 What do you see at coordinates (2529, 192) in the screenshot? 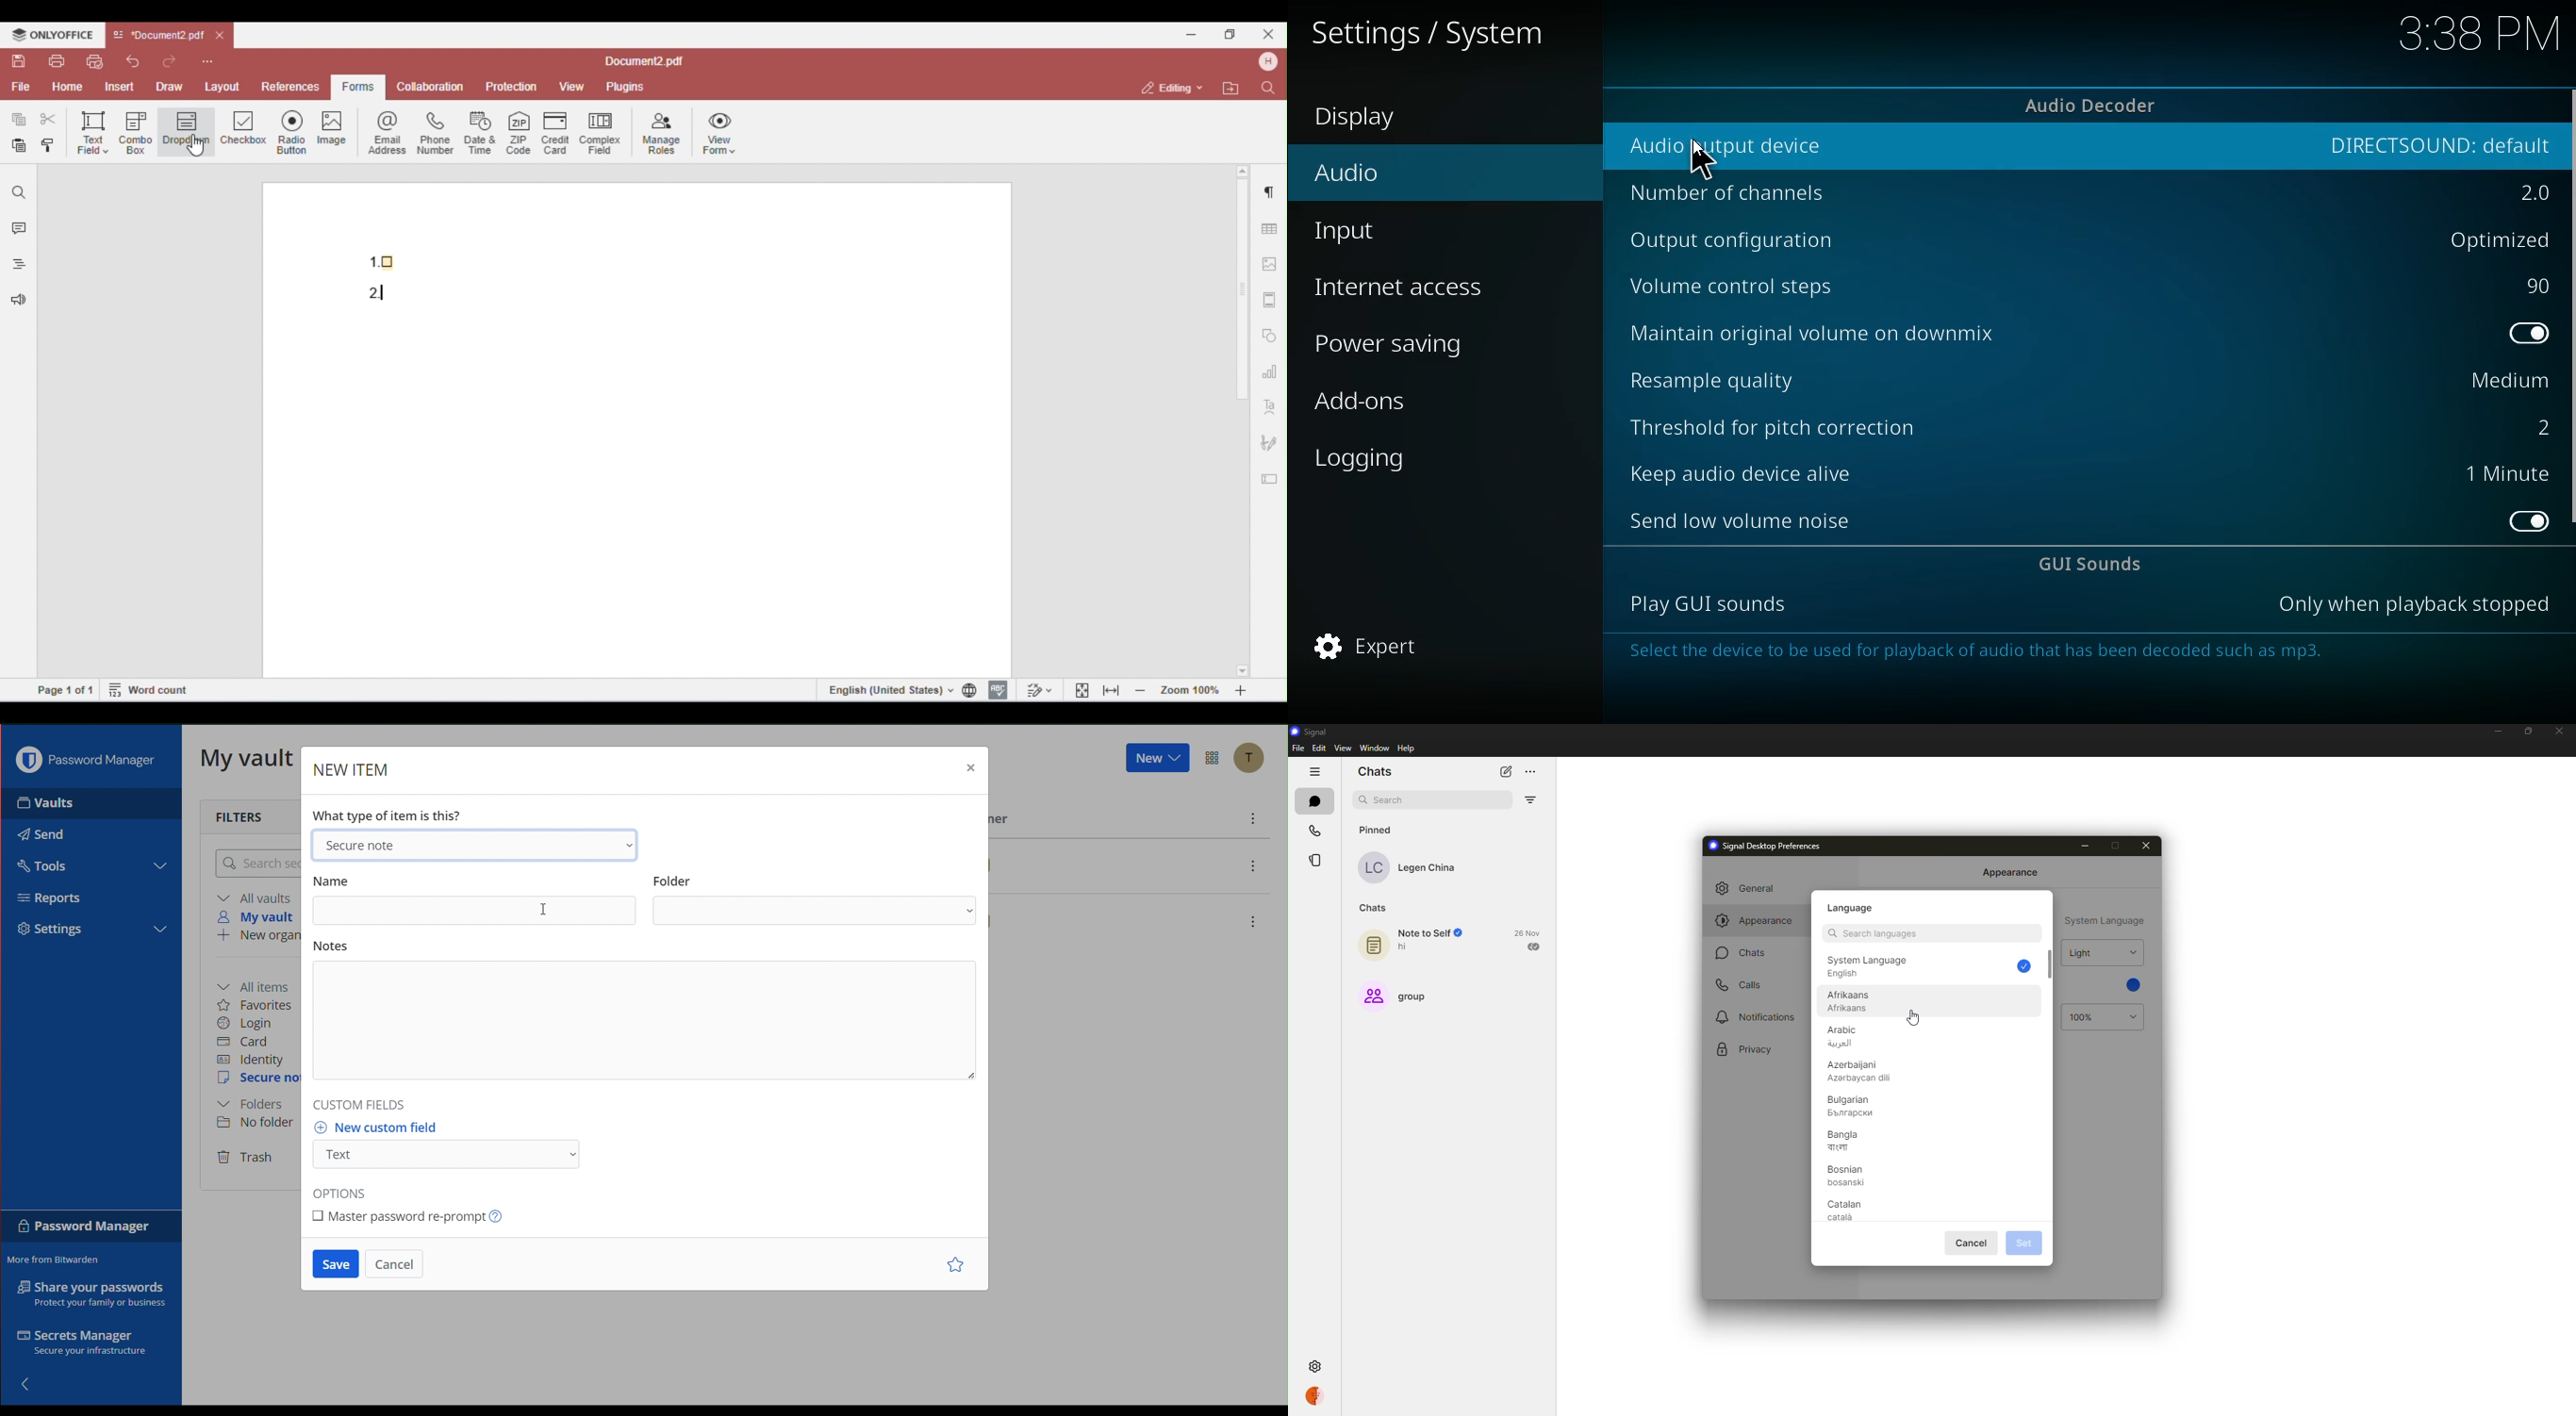
I see `option` at bounding box center [2529, 192].